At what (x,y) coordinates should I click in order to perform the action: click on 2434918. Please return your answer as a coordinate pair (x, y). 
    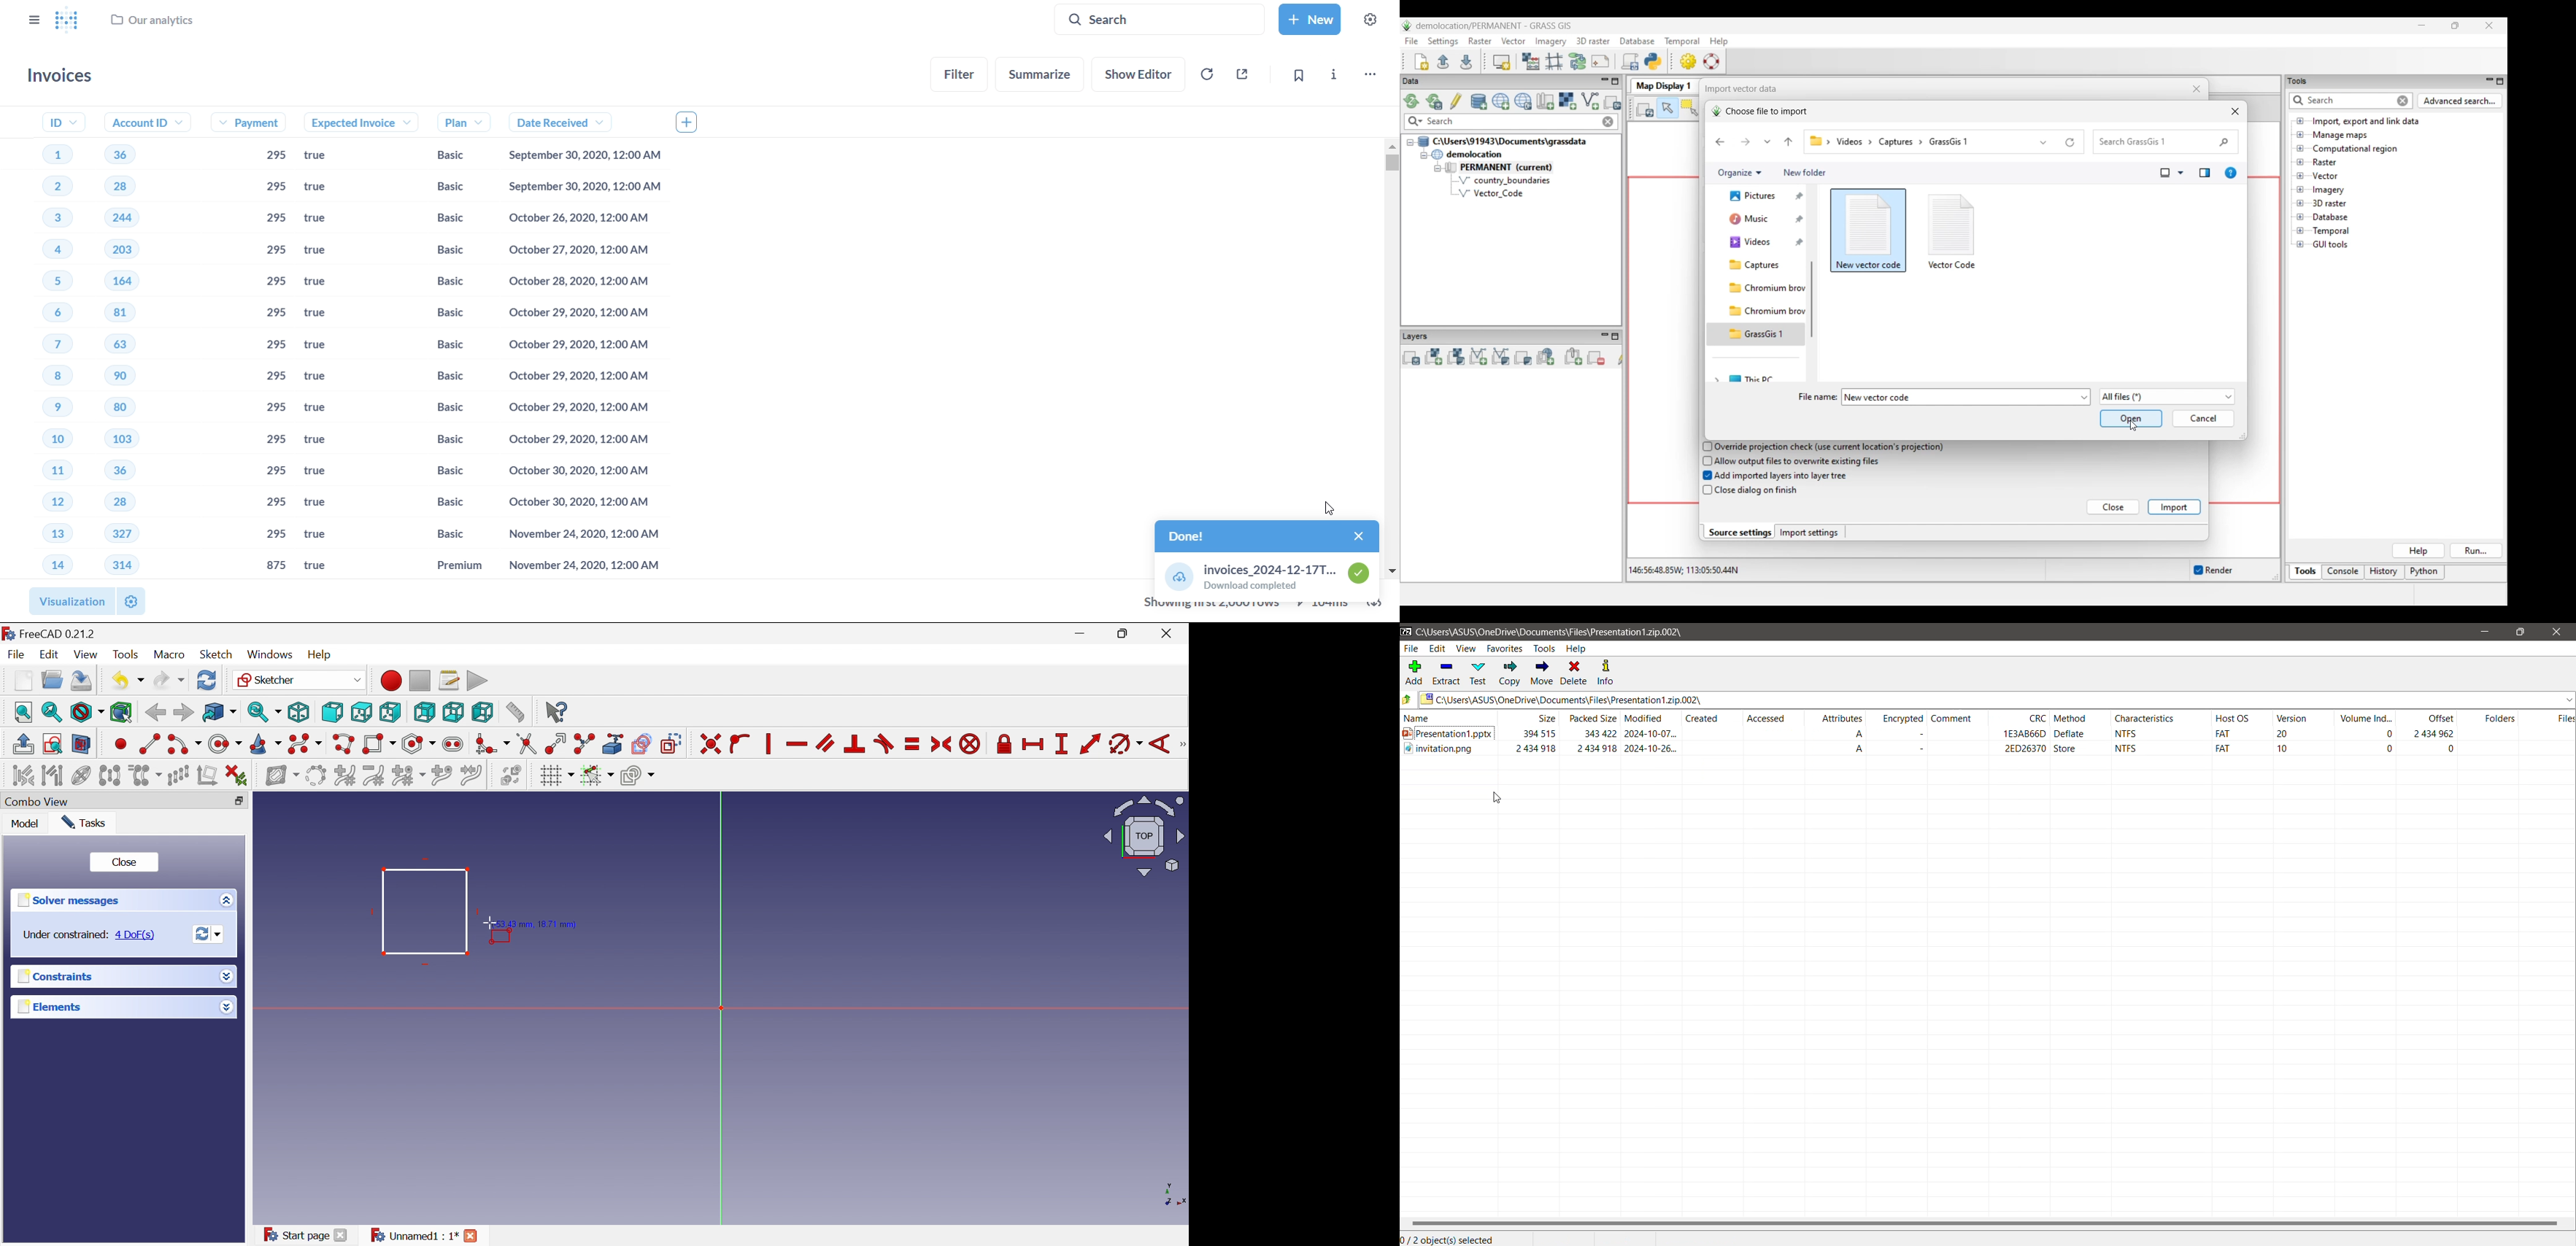
    Looking at the image, I should click on (1595, 749).